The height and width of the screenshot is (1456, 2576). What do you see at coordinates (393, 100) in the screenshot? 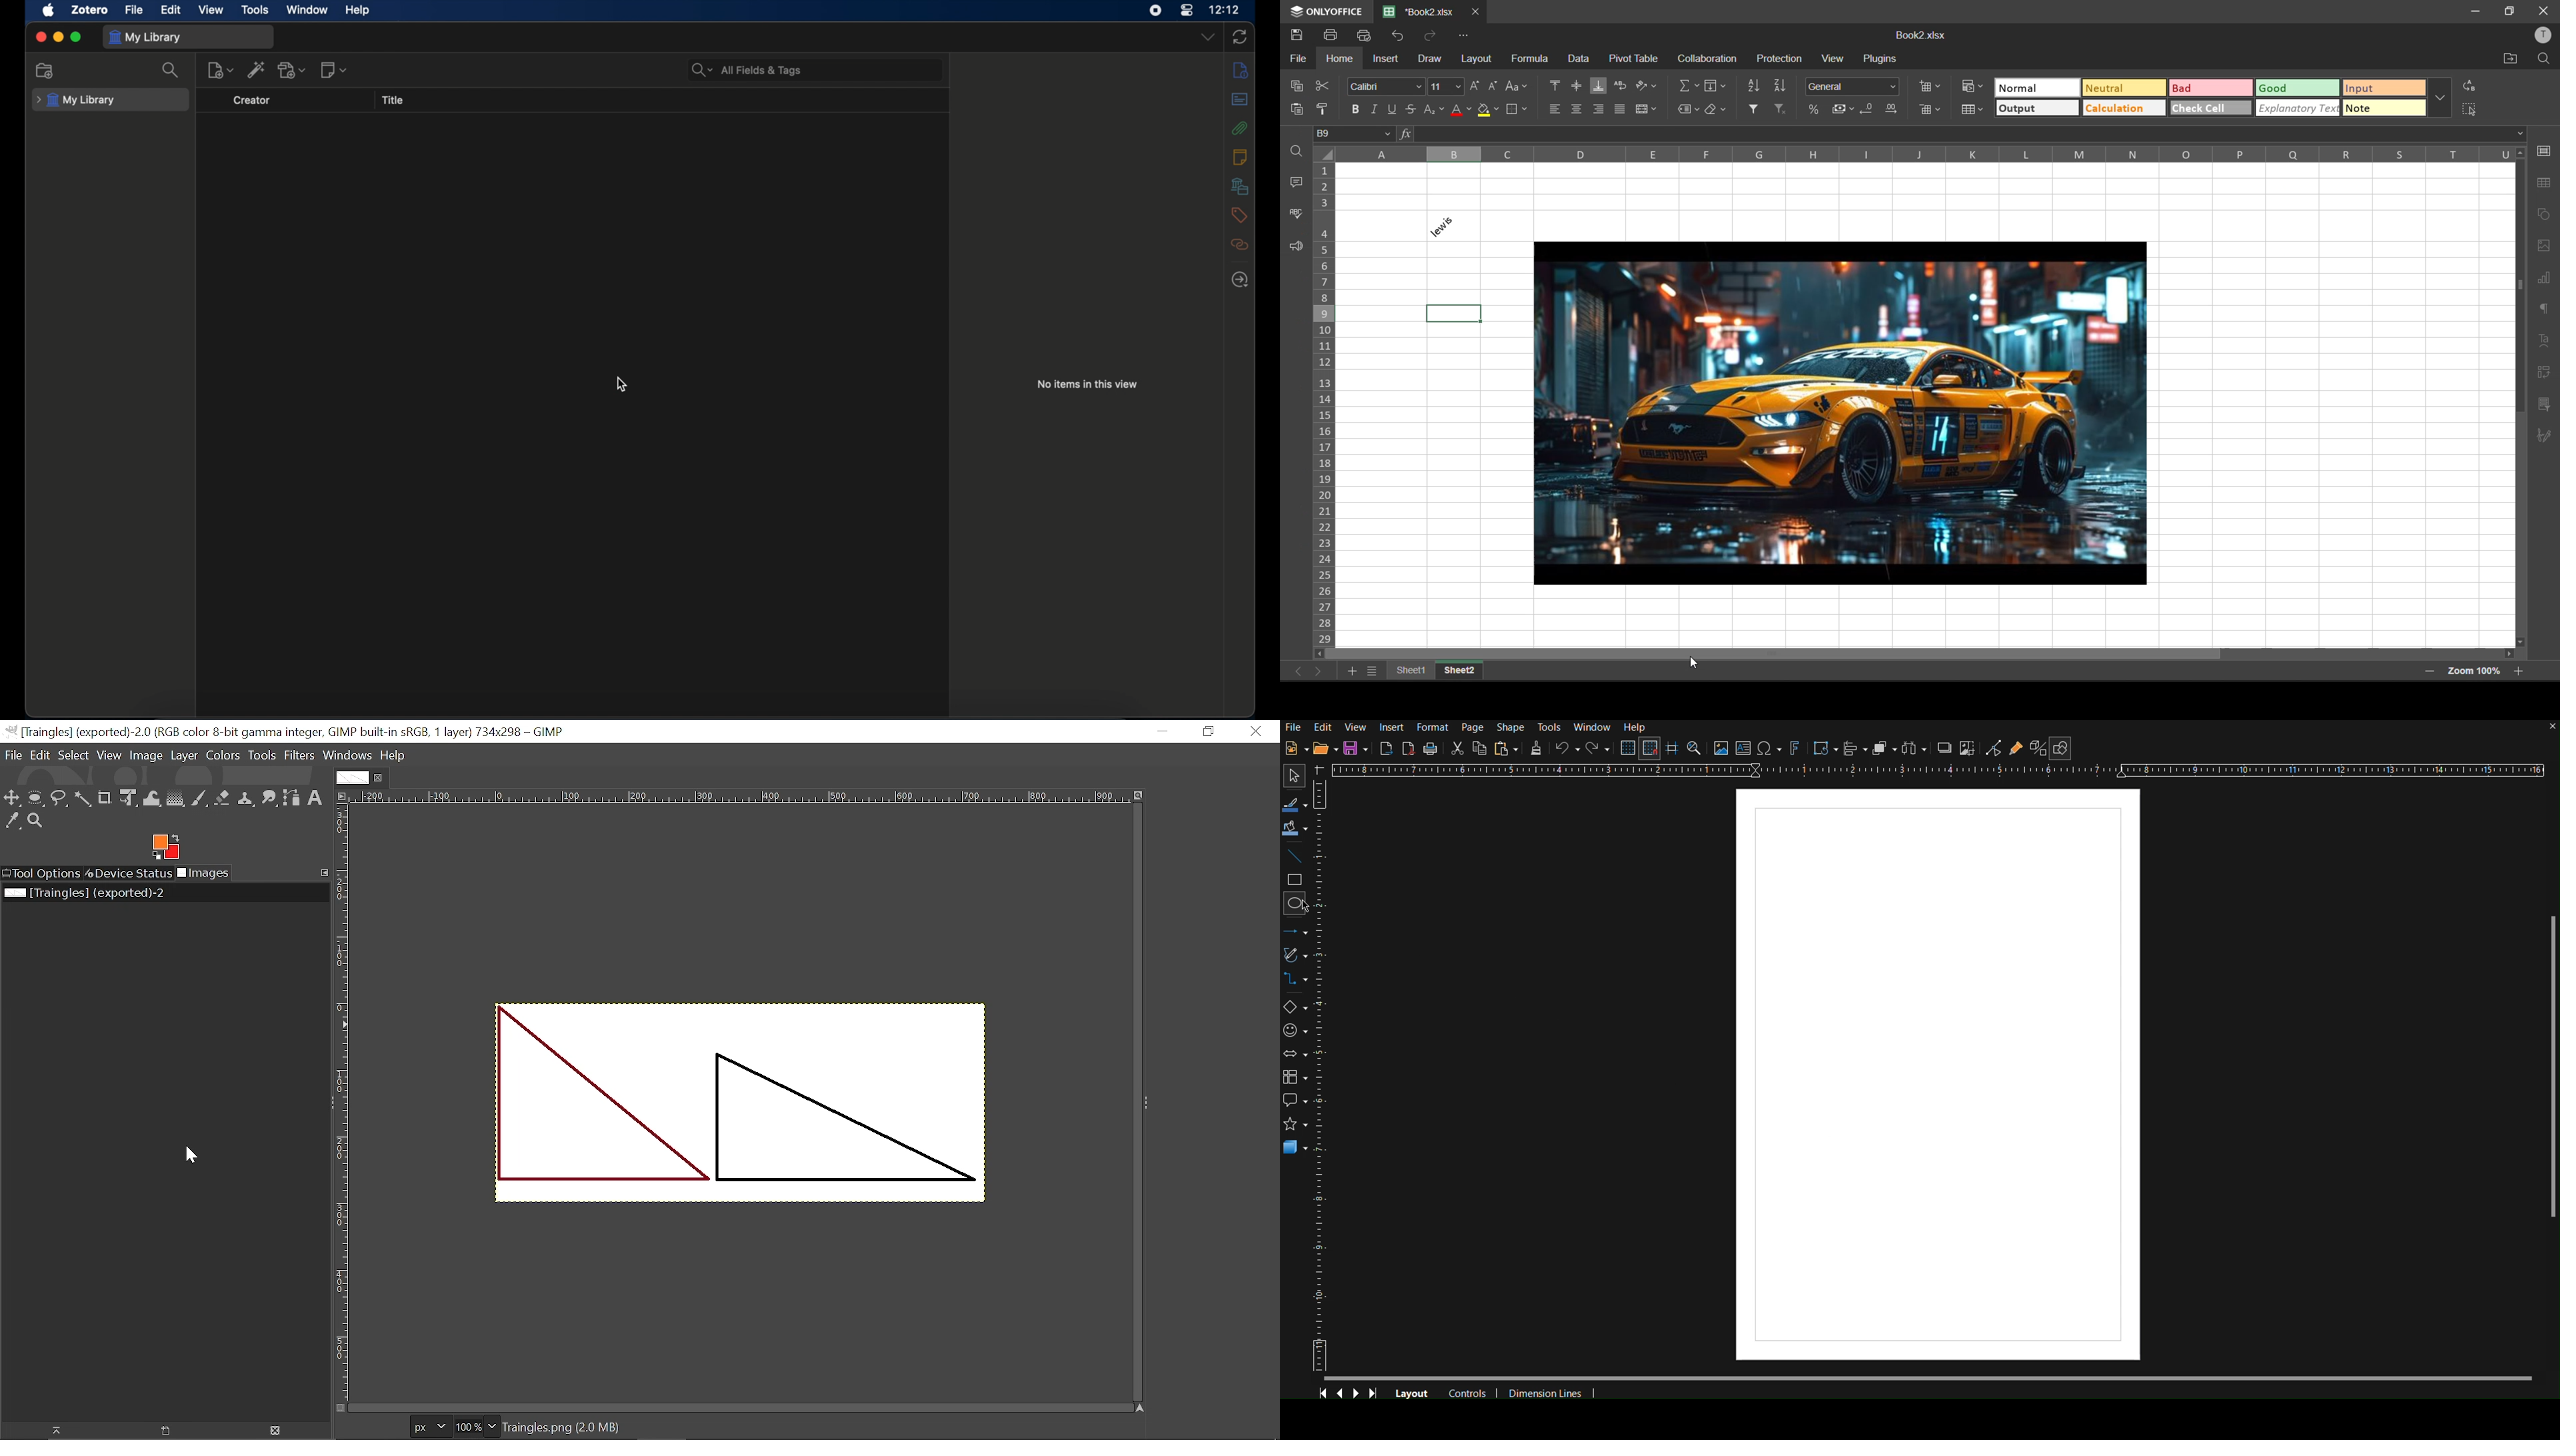
I see `title` at bounding box center [393, 100].